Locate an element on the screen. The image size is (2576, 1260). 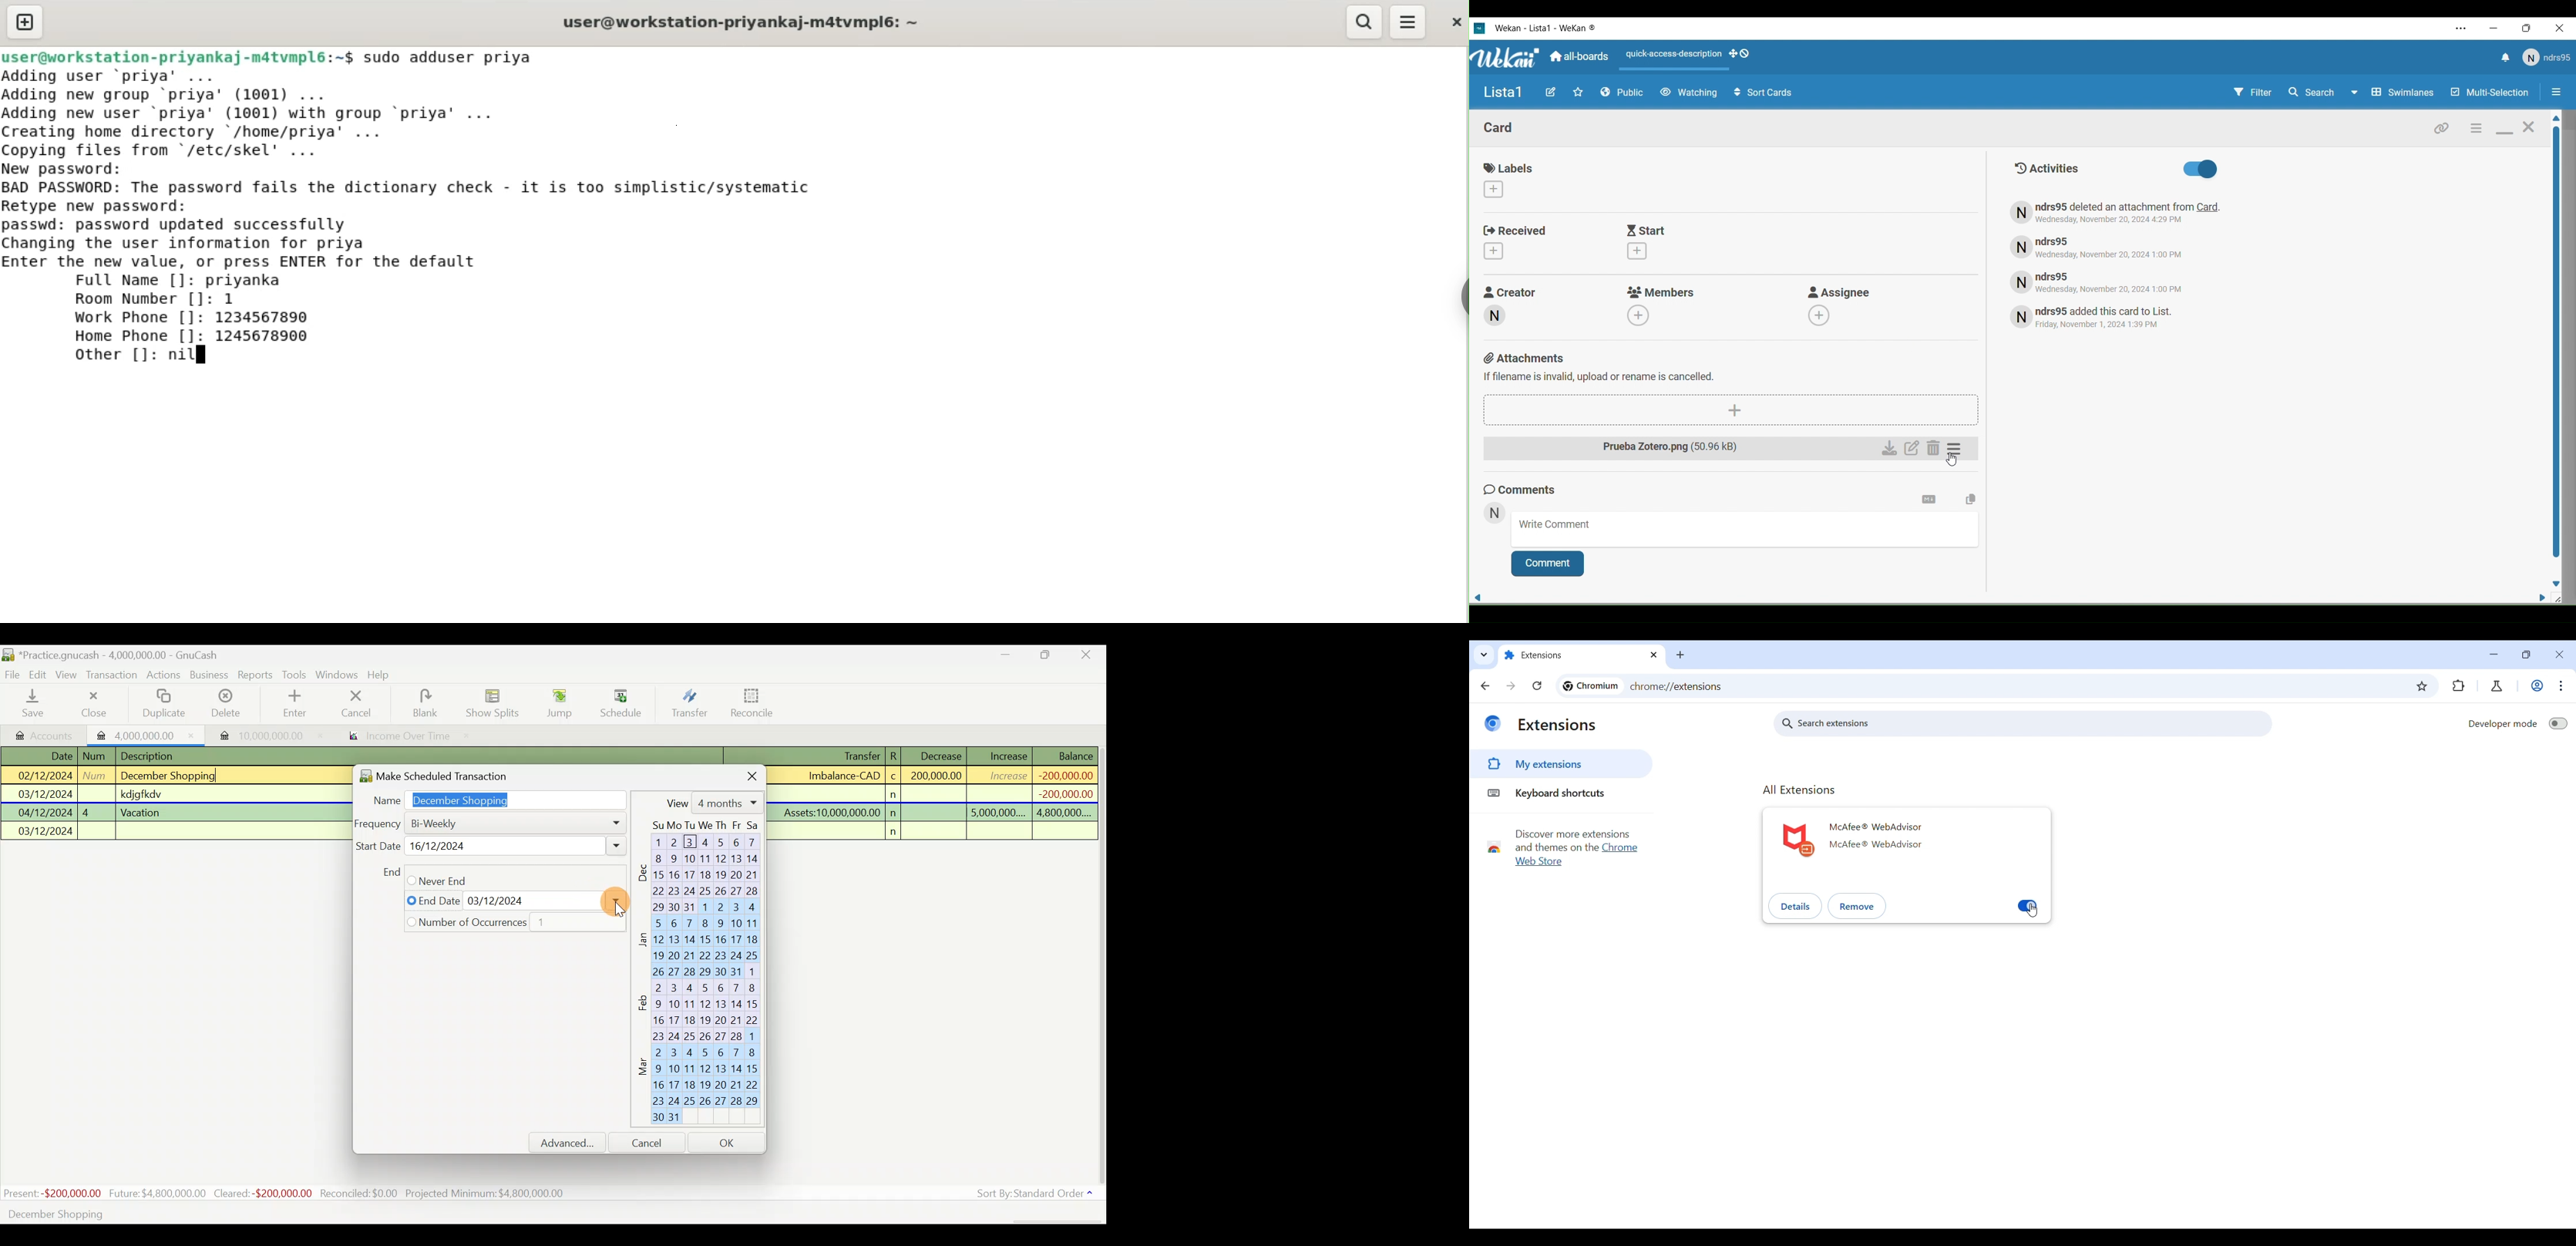
Delete is located at coordinates (224, 708).